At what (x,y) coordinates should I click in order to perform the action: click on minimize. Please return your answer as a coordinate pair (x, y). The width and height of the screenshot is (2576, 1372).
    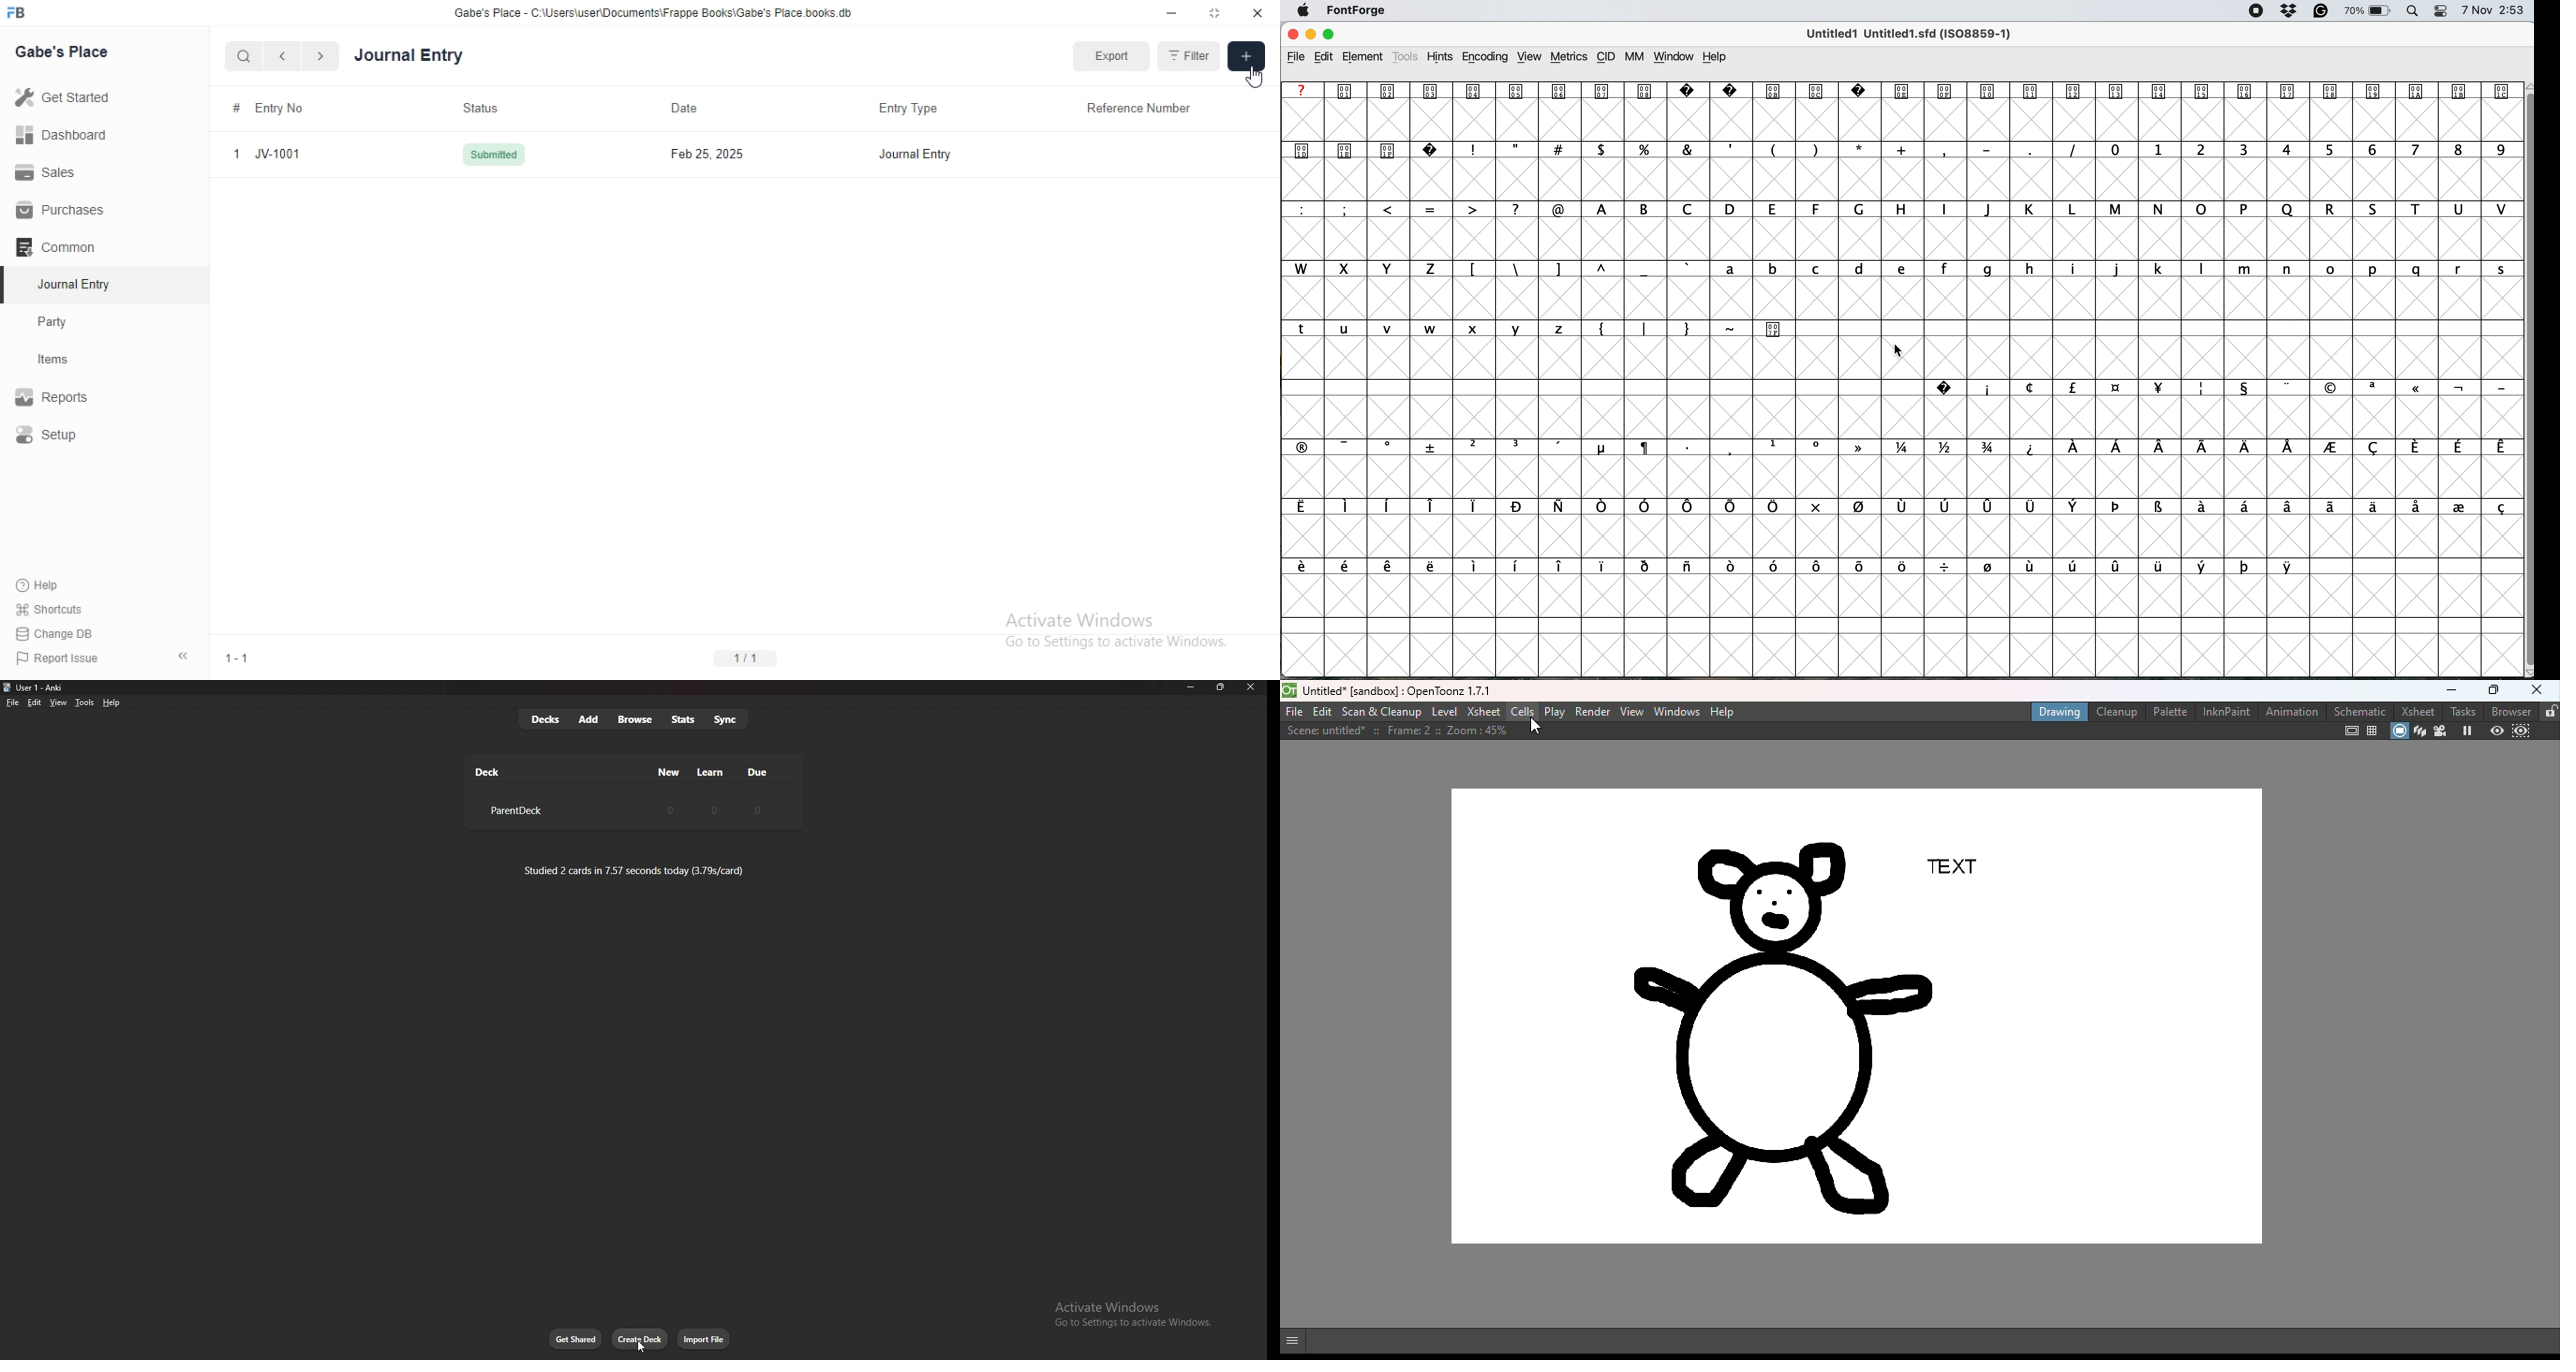
    Looking at the image, I should click on (2449, 691).